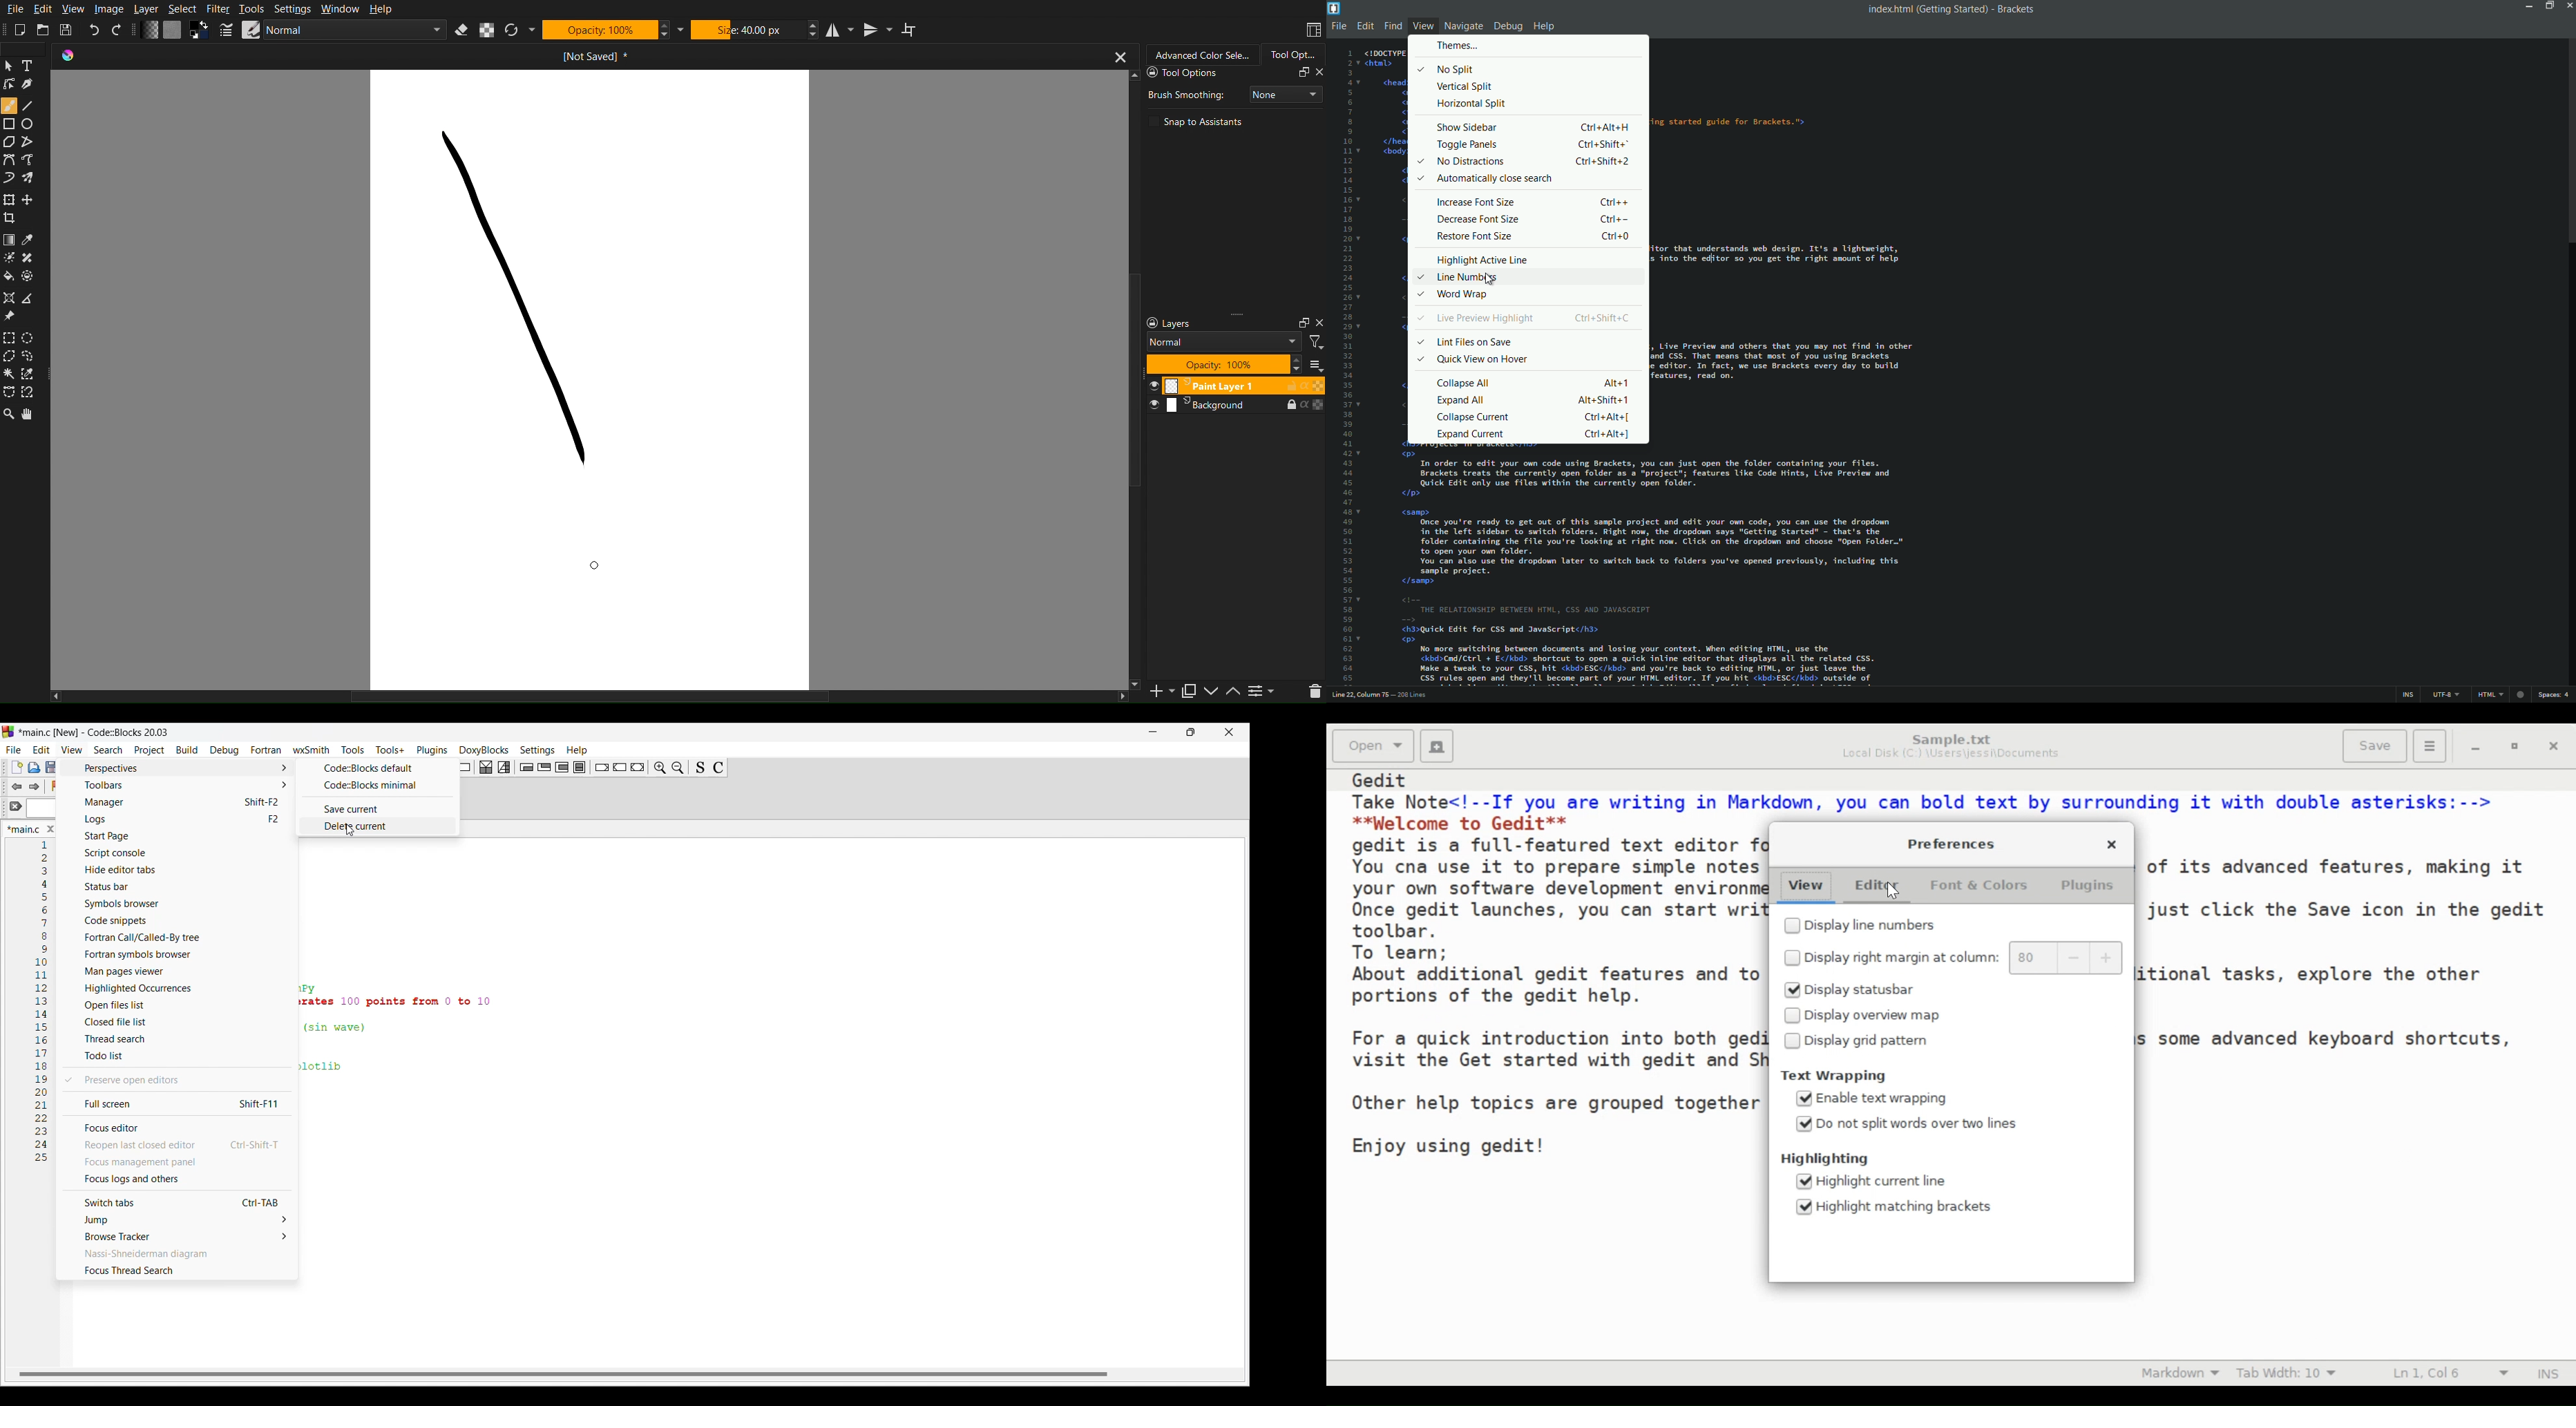  I want to click on Alpha, so click(488, 30).